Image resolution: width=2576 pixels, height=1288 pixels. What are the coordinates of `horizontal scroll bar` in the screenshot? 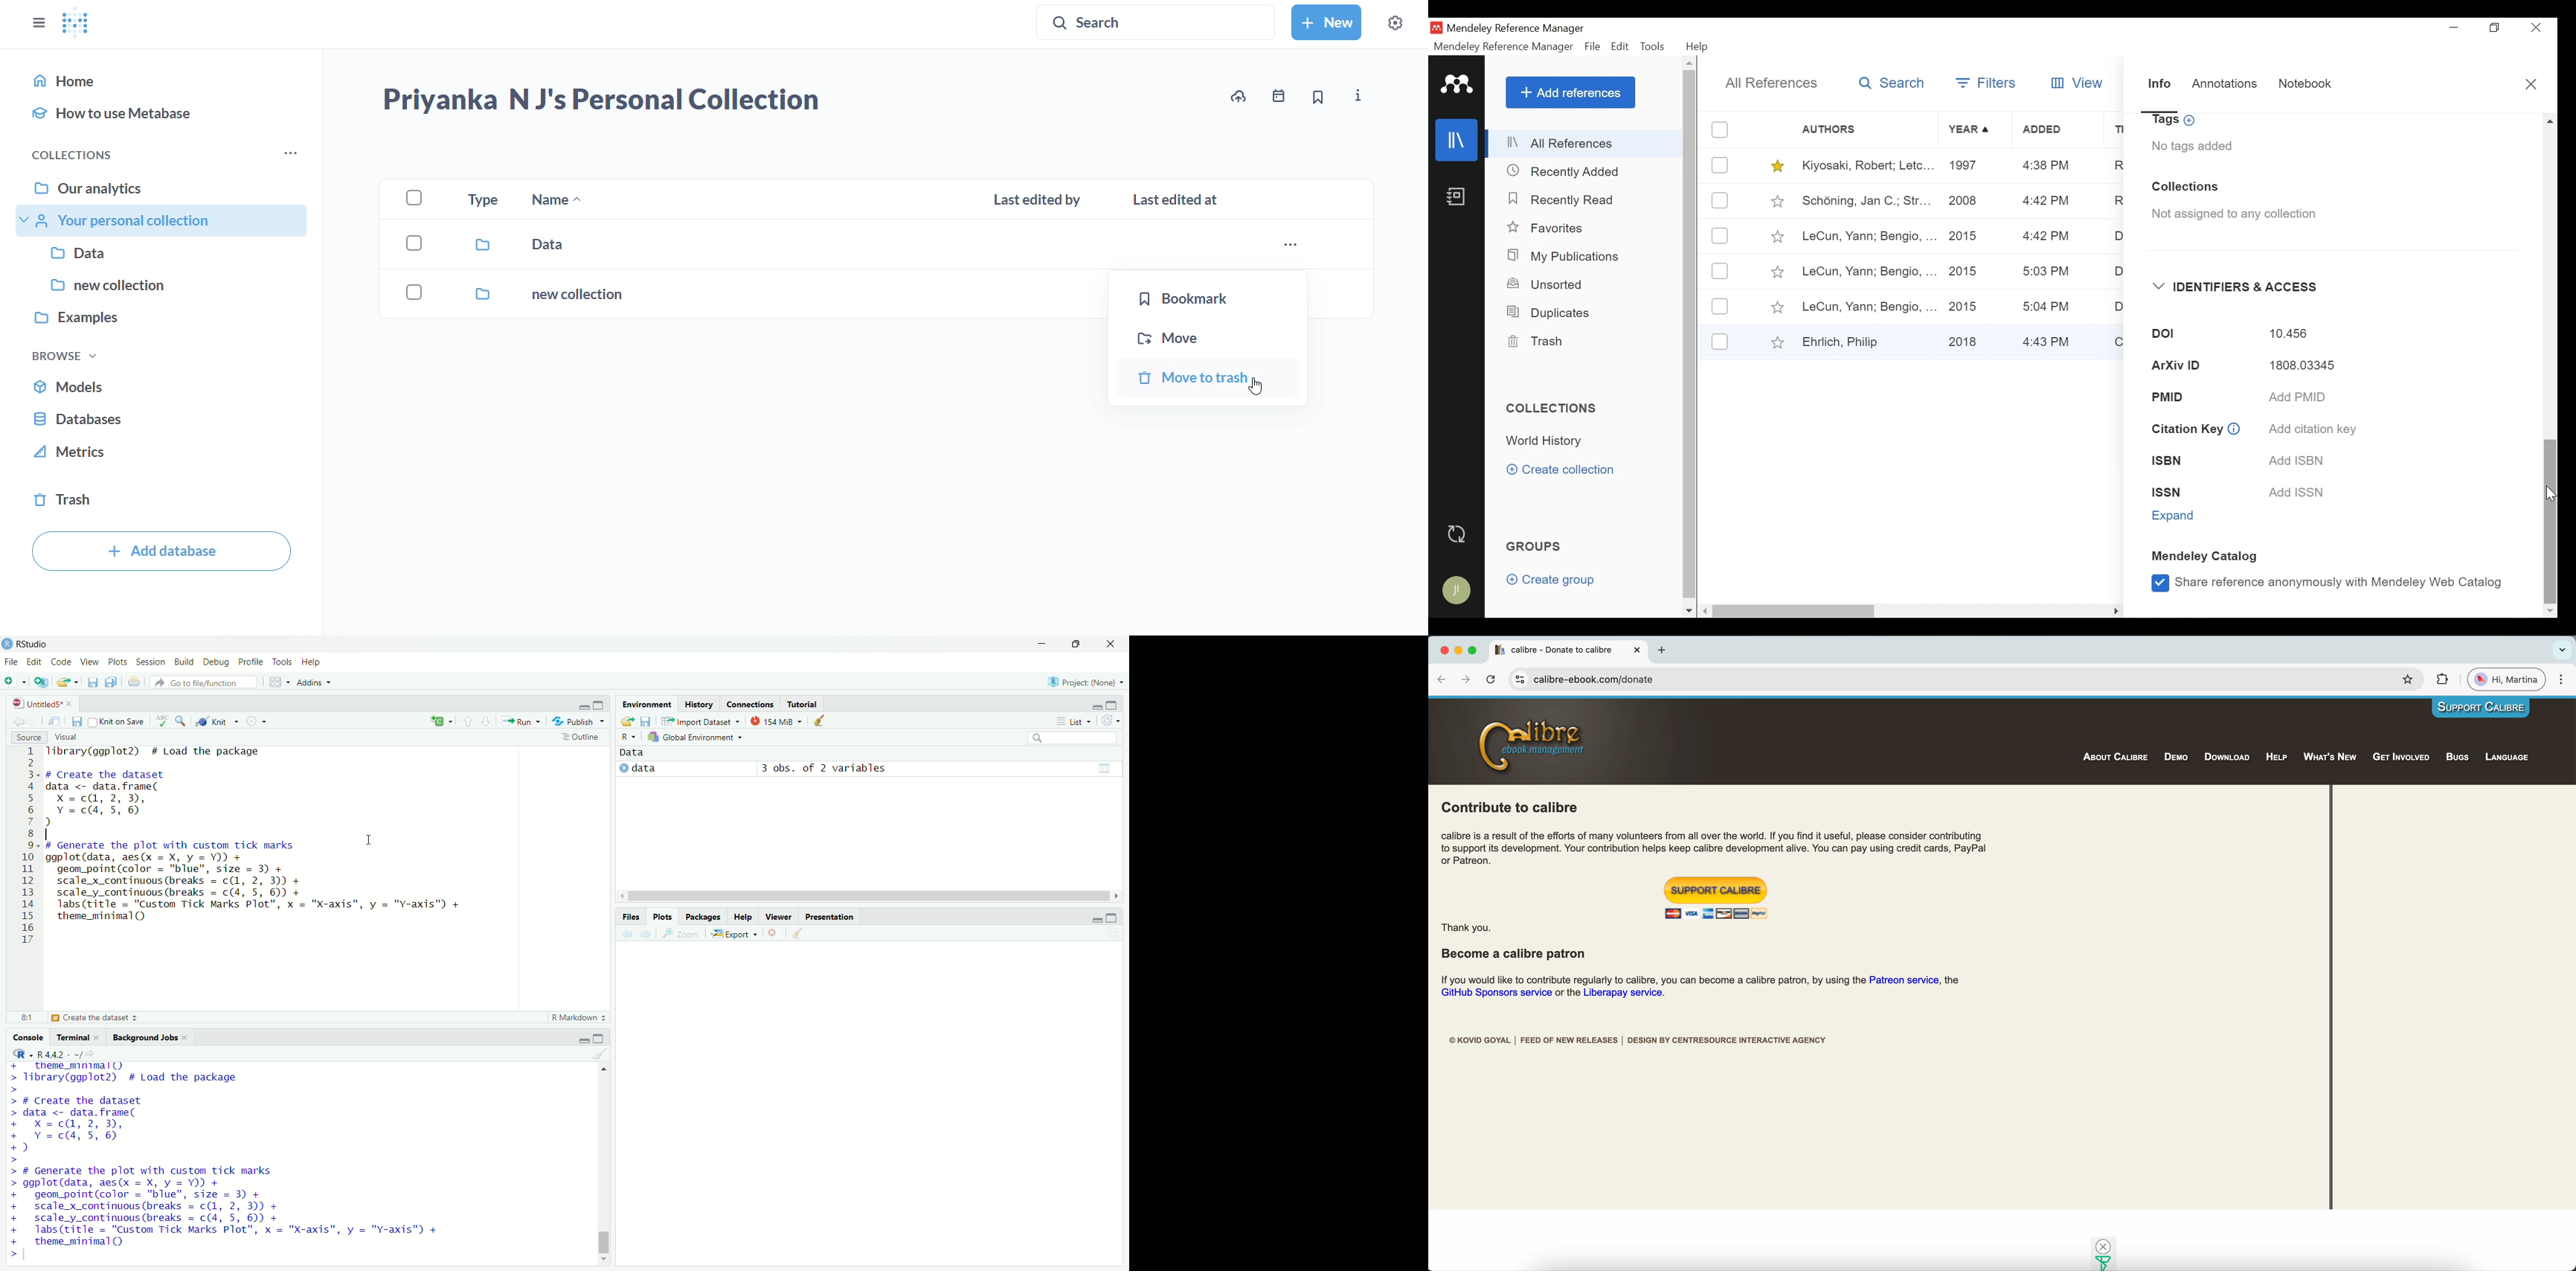 It's located at (1796, 610).